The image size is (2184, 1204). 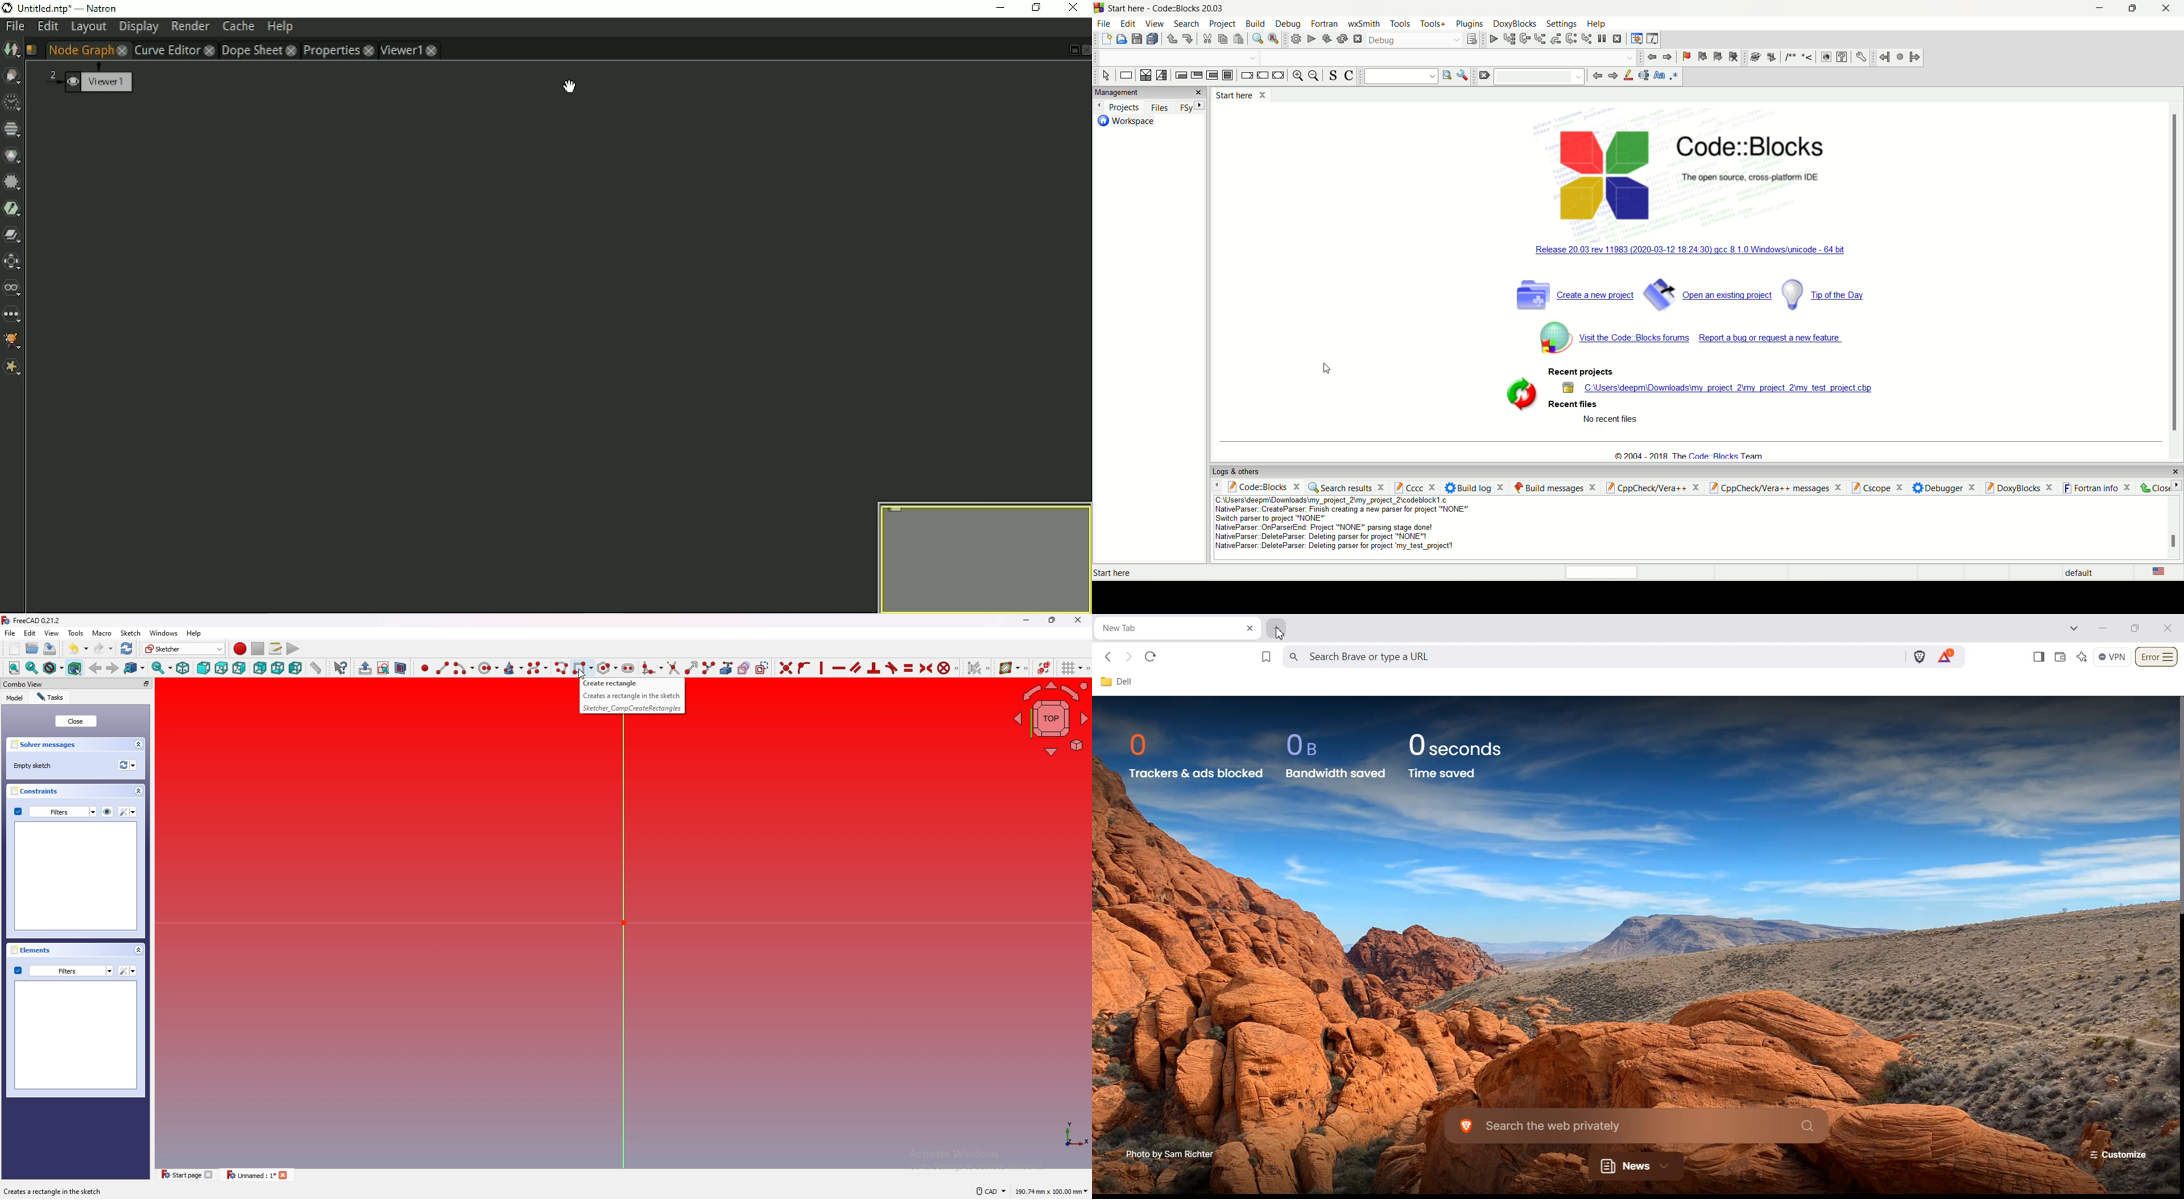 I want to click on text, so click(x=1343, y=526).